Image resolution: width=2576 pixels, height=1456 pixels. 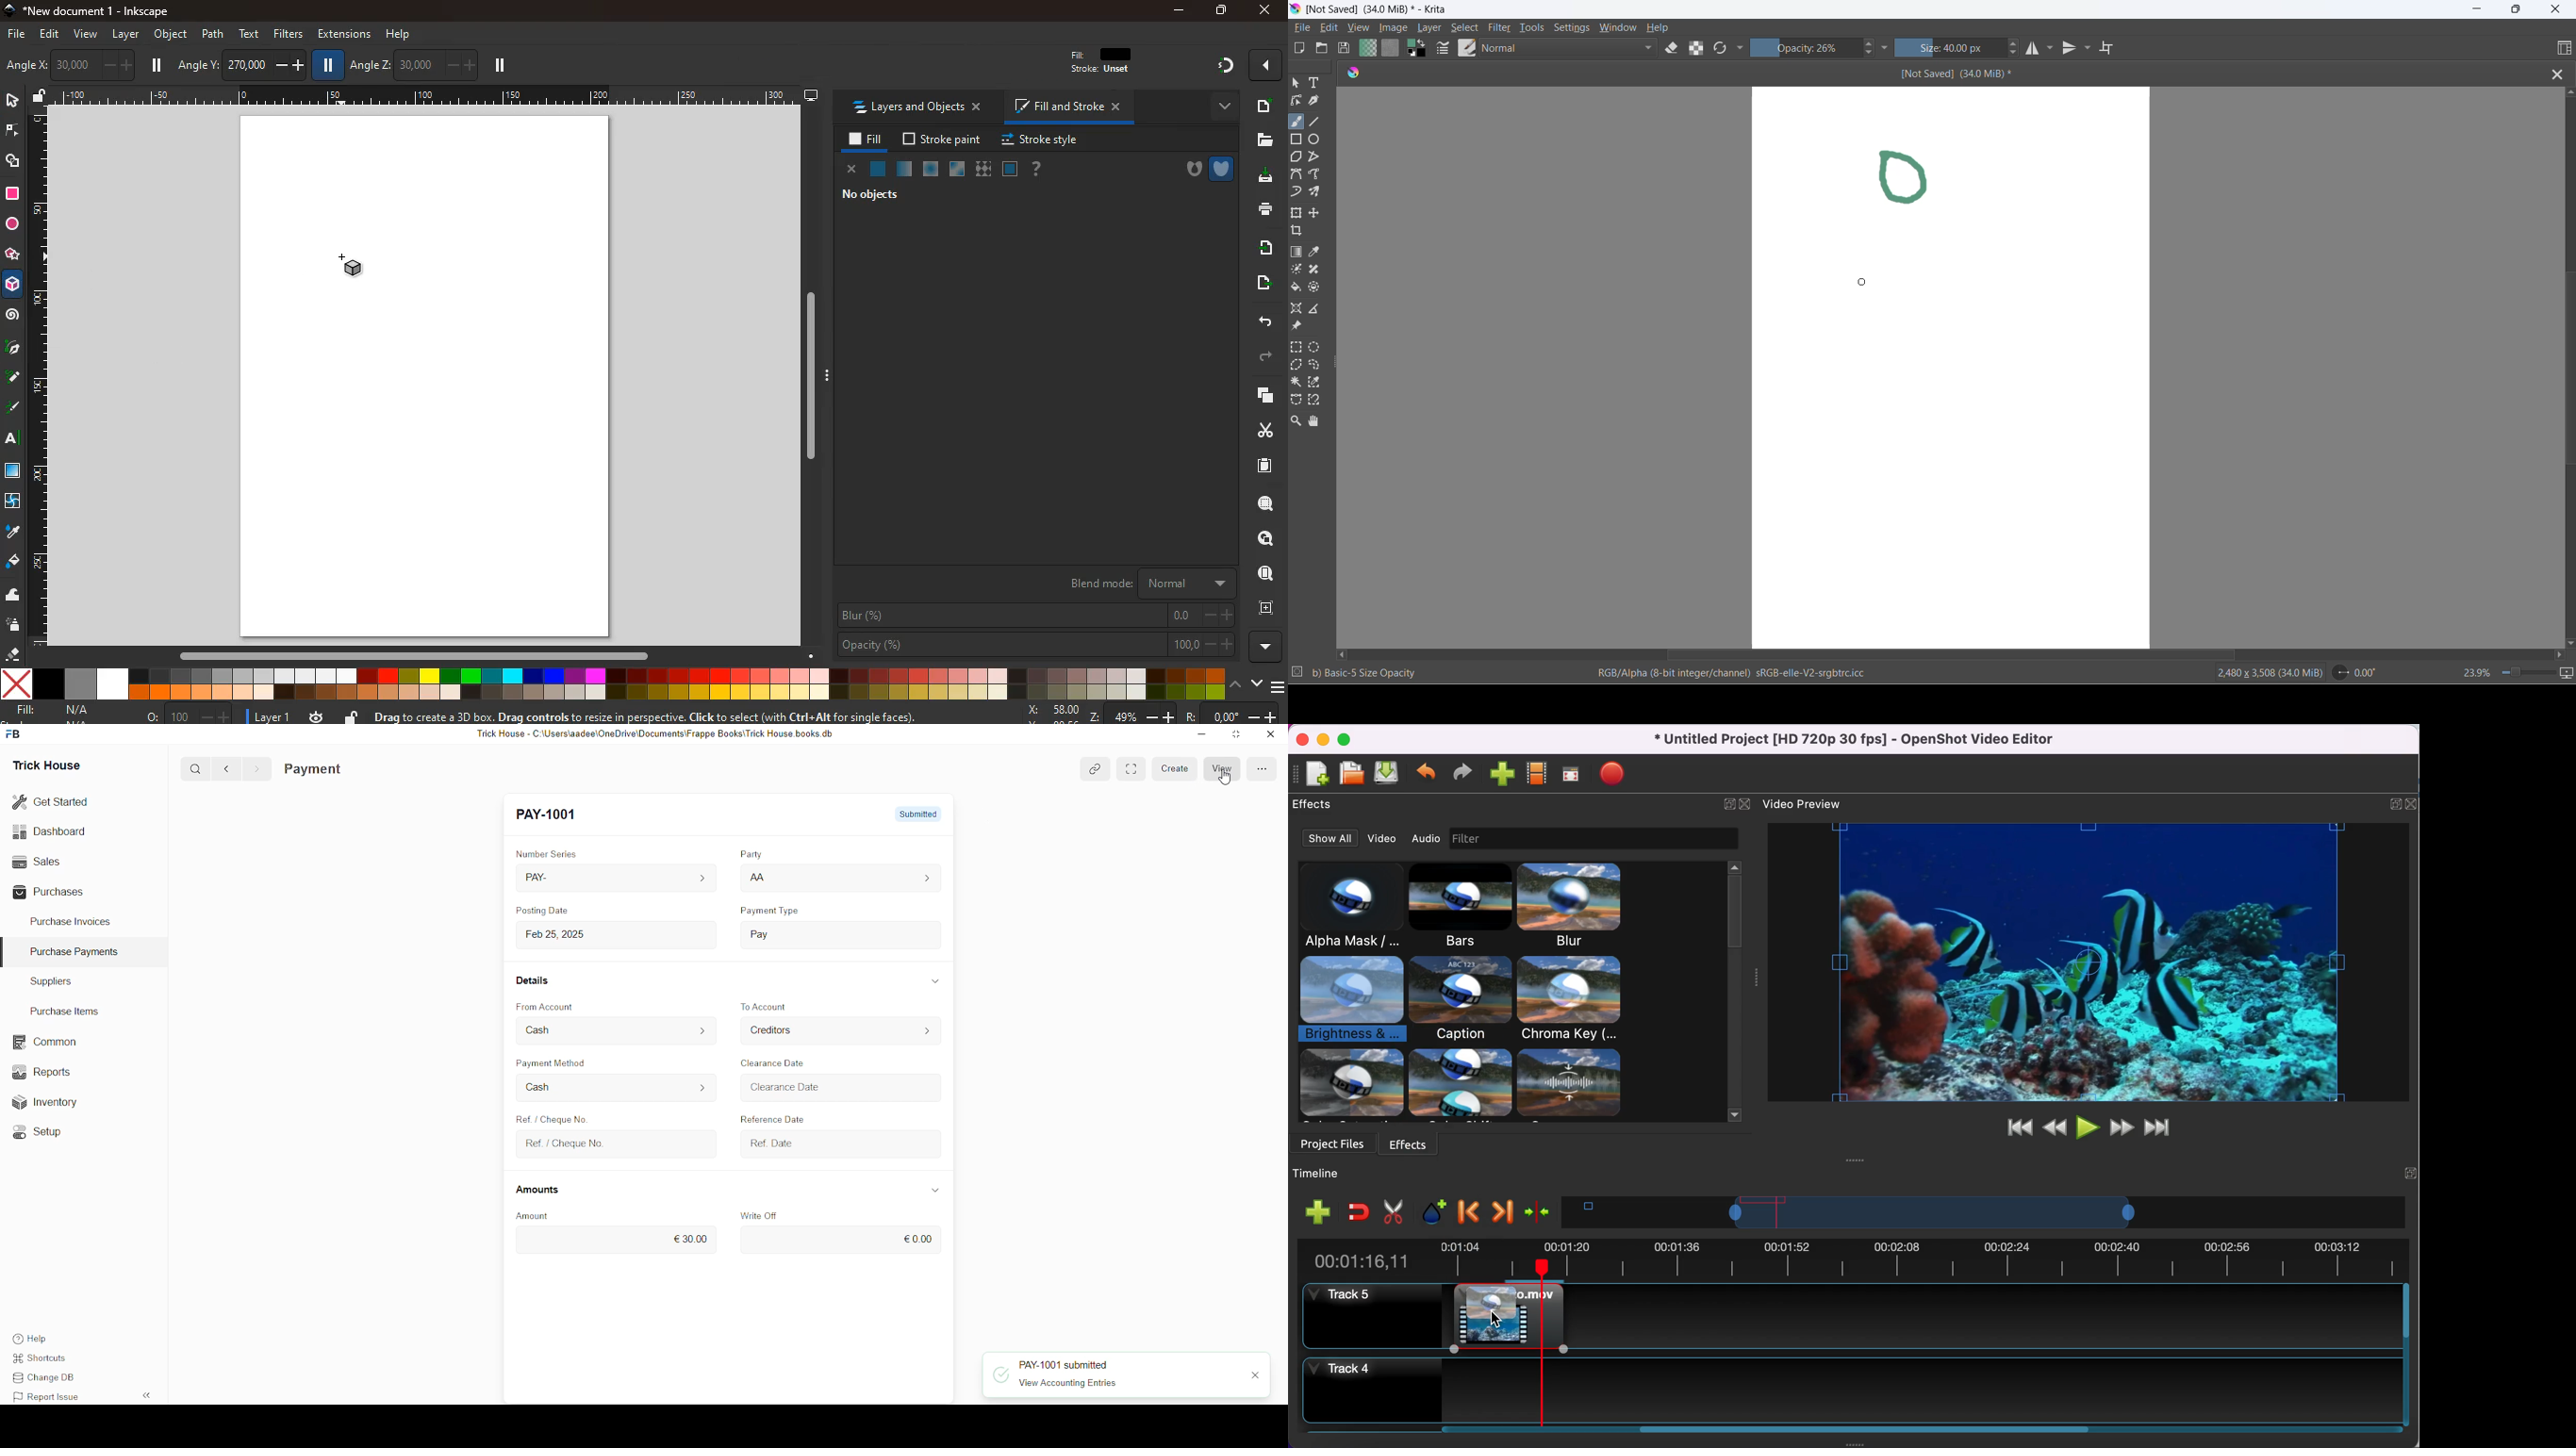 I want to click on brush presets, so click(x=1465, y=49).